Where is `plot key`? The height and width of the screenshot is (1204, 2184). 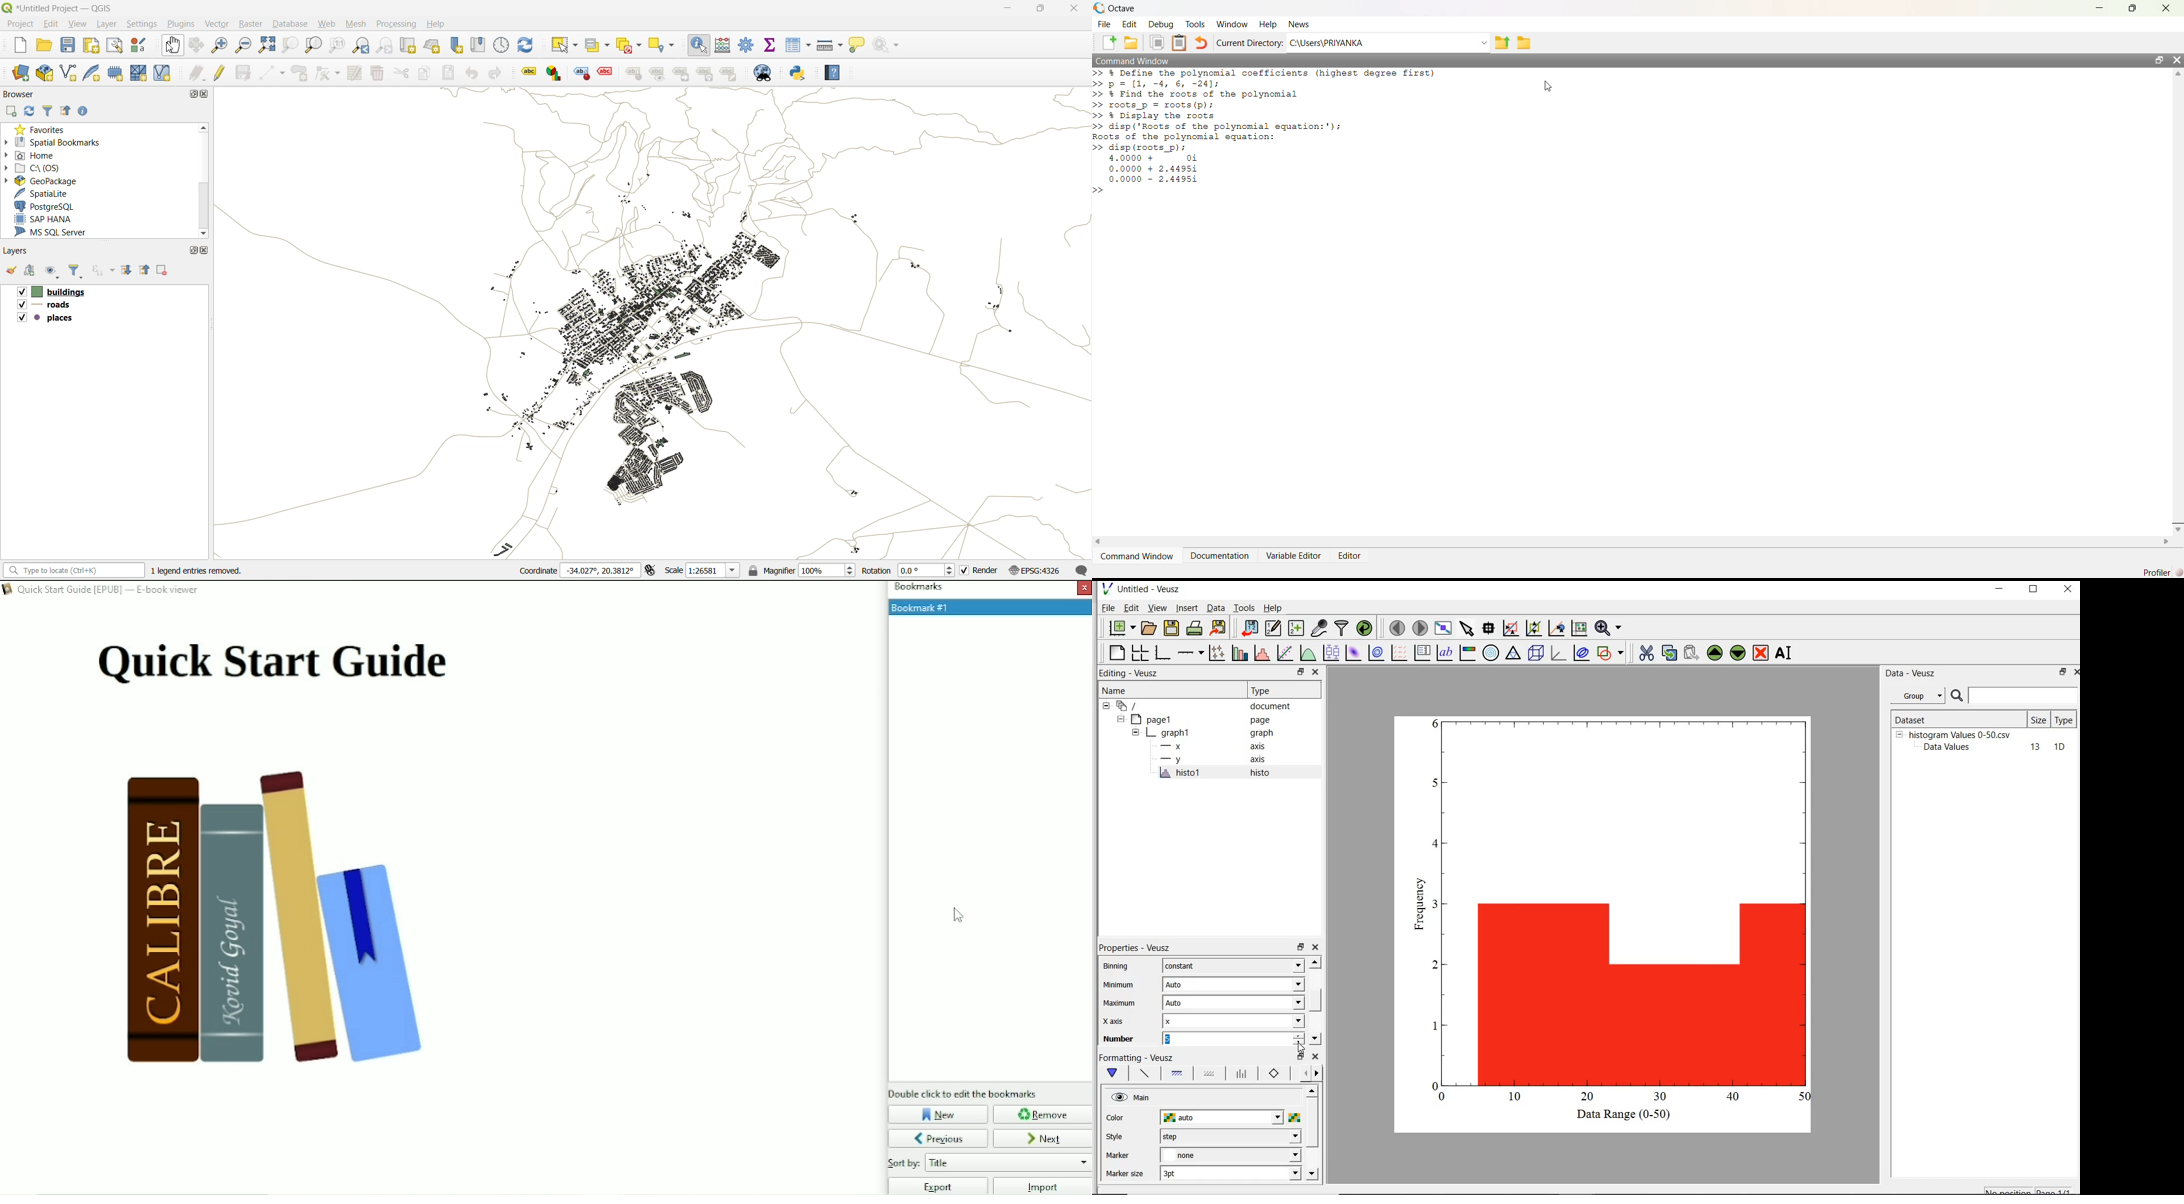 plot key is located at coordinates (1422, 652).